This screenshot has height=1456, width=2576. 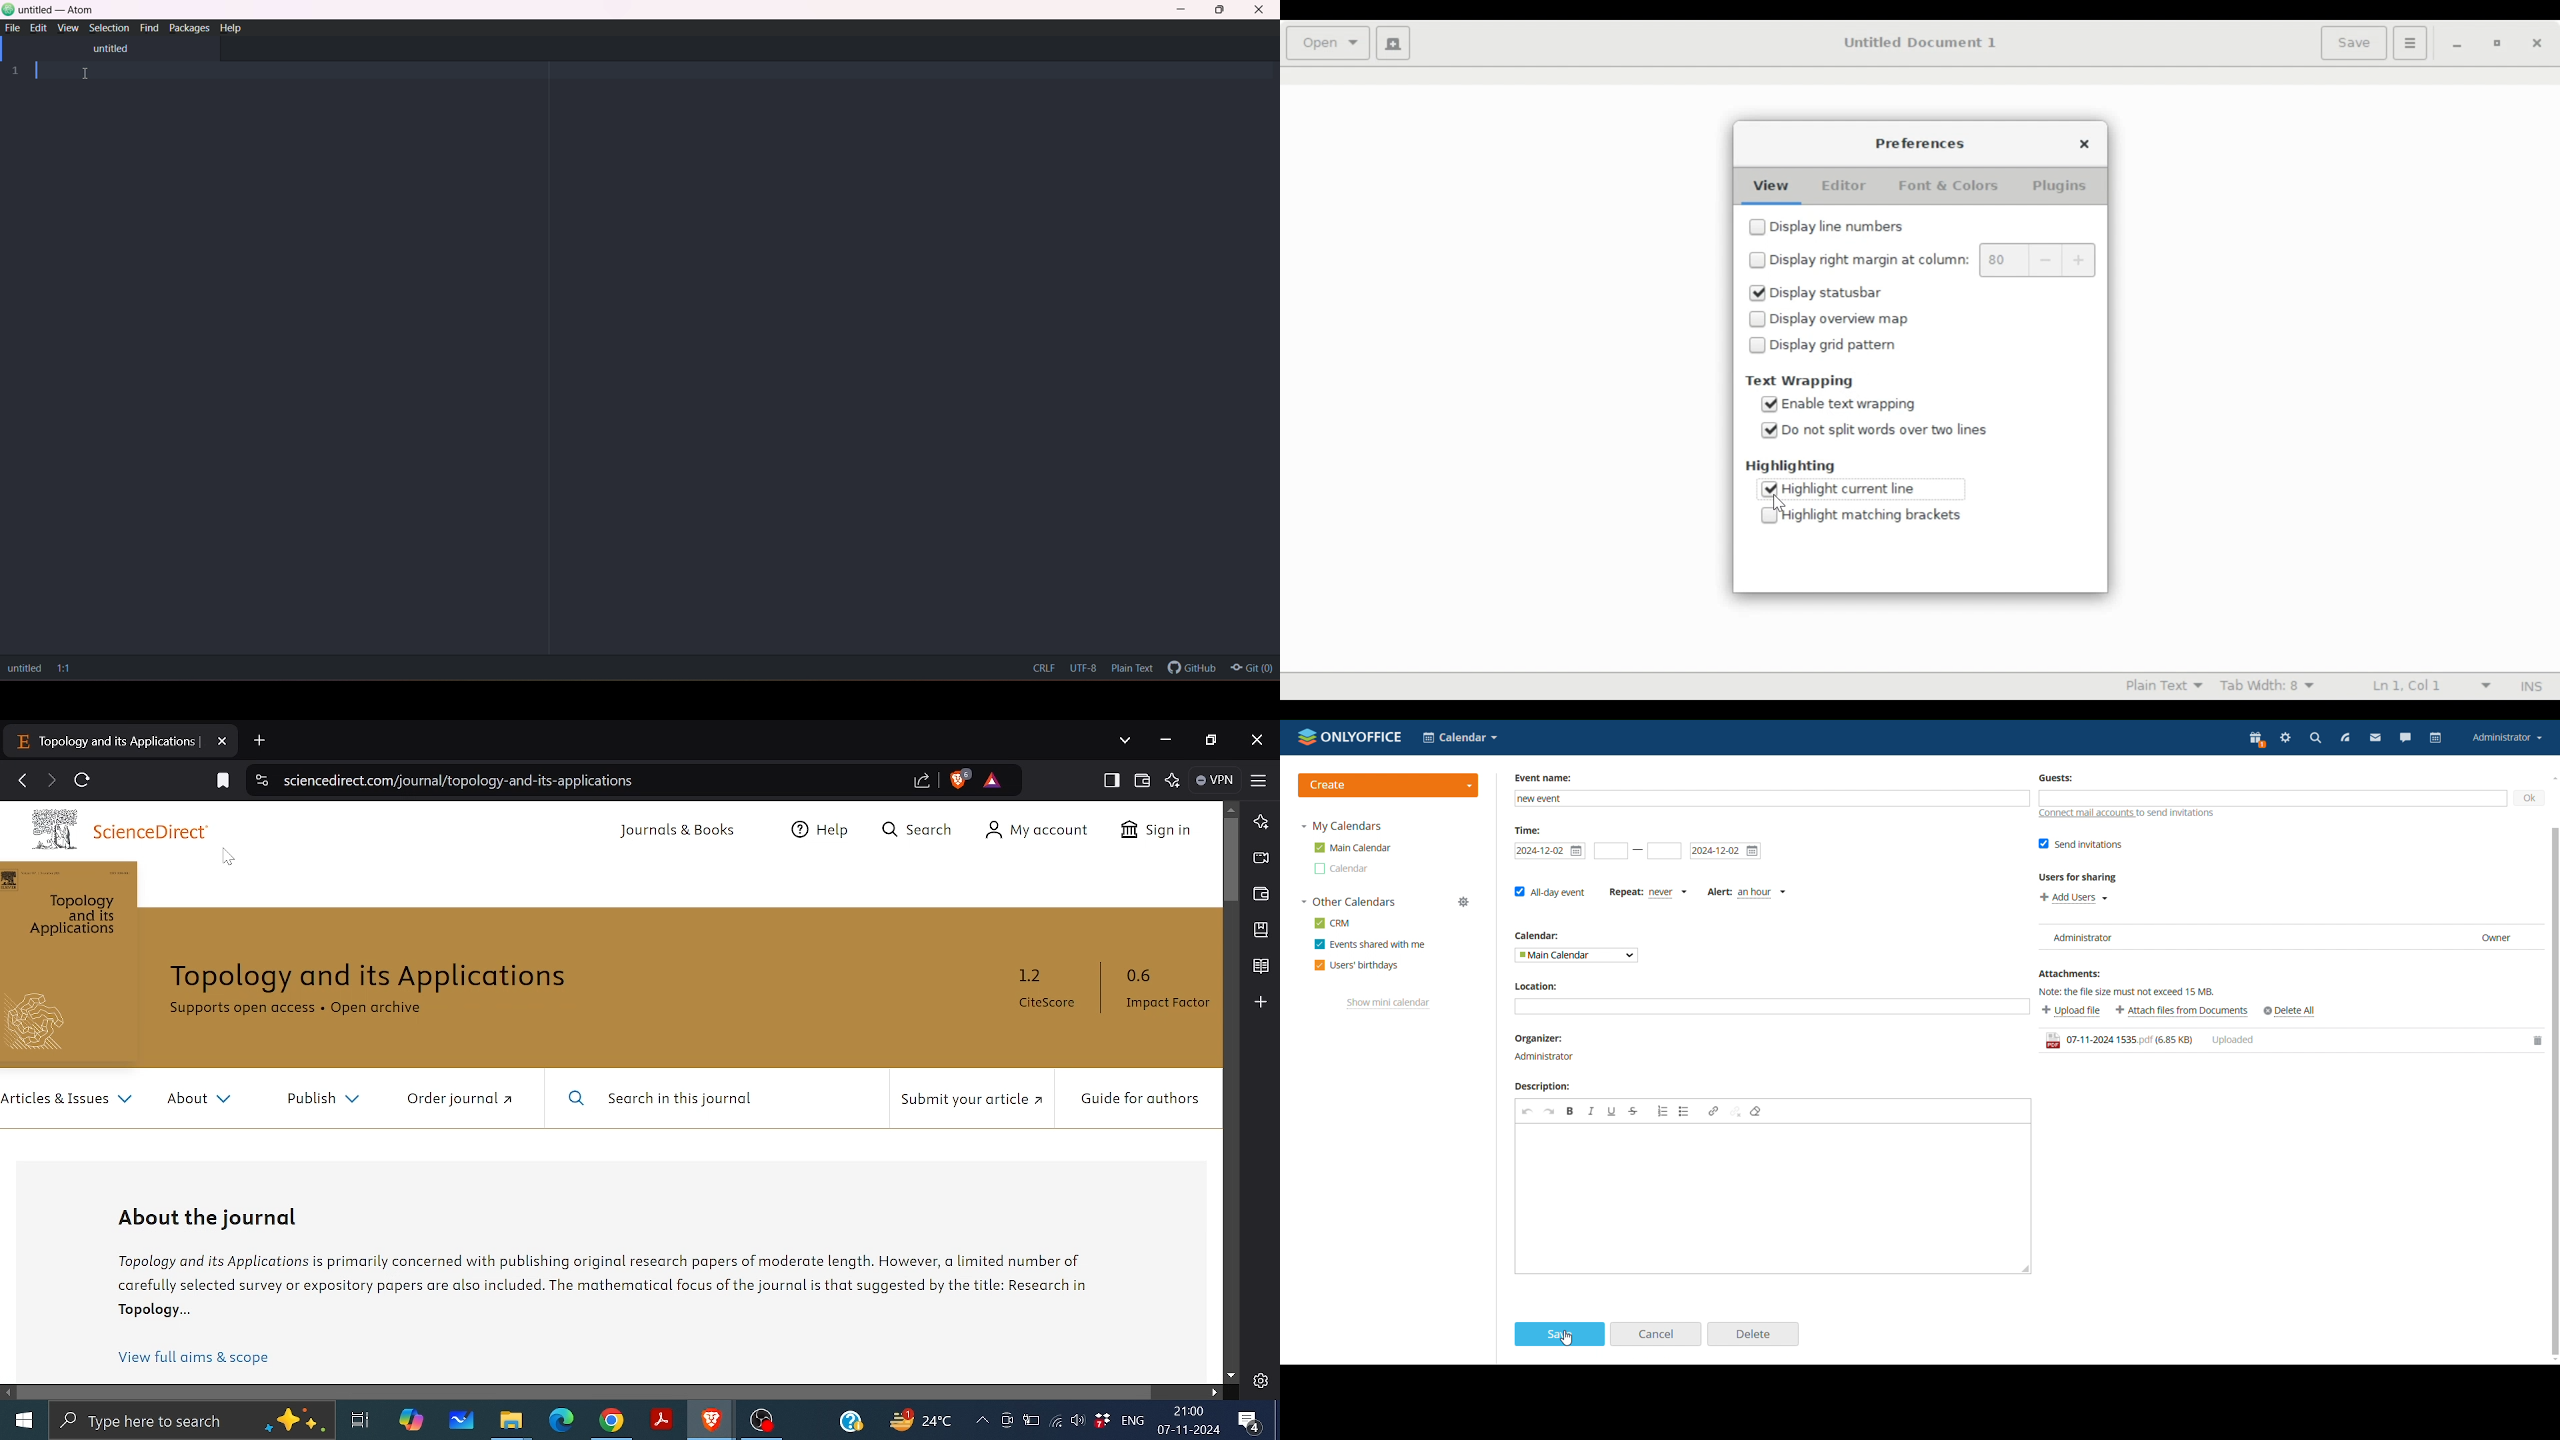 What do you see at coordinates (466, 780) in the screenshot?
I see `Web address of the current page` at bounding box center [466, 780].